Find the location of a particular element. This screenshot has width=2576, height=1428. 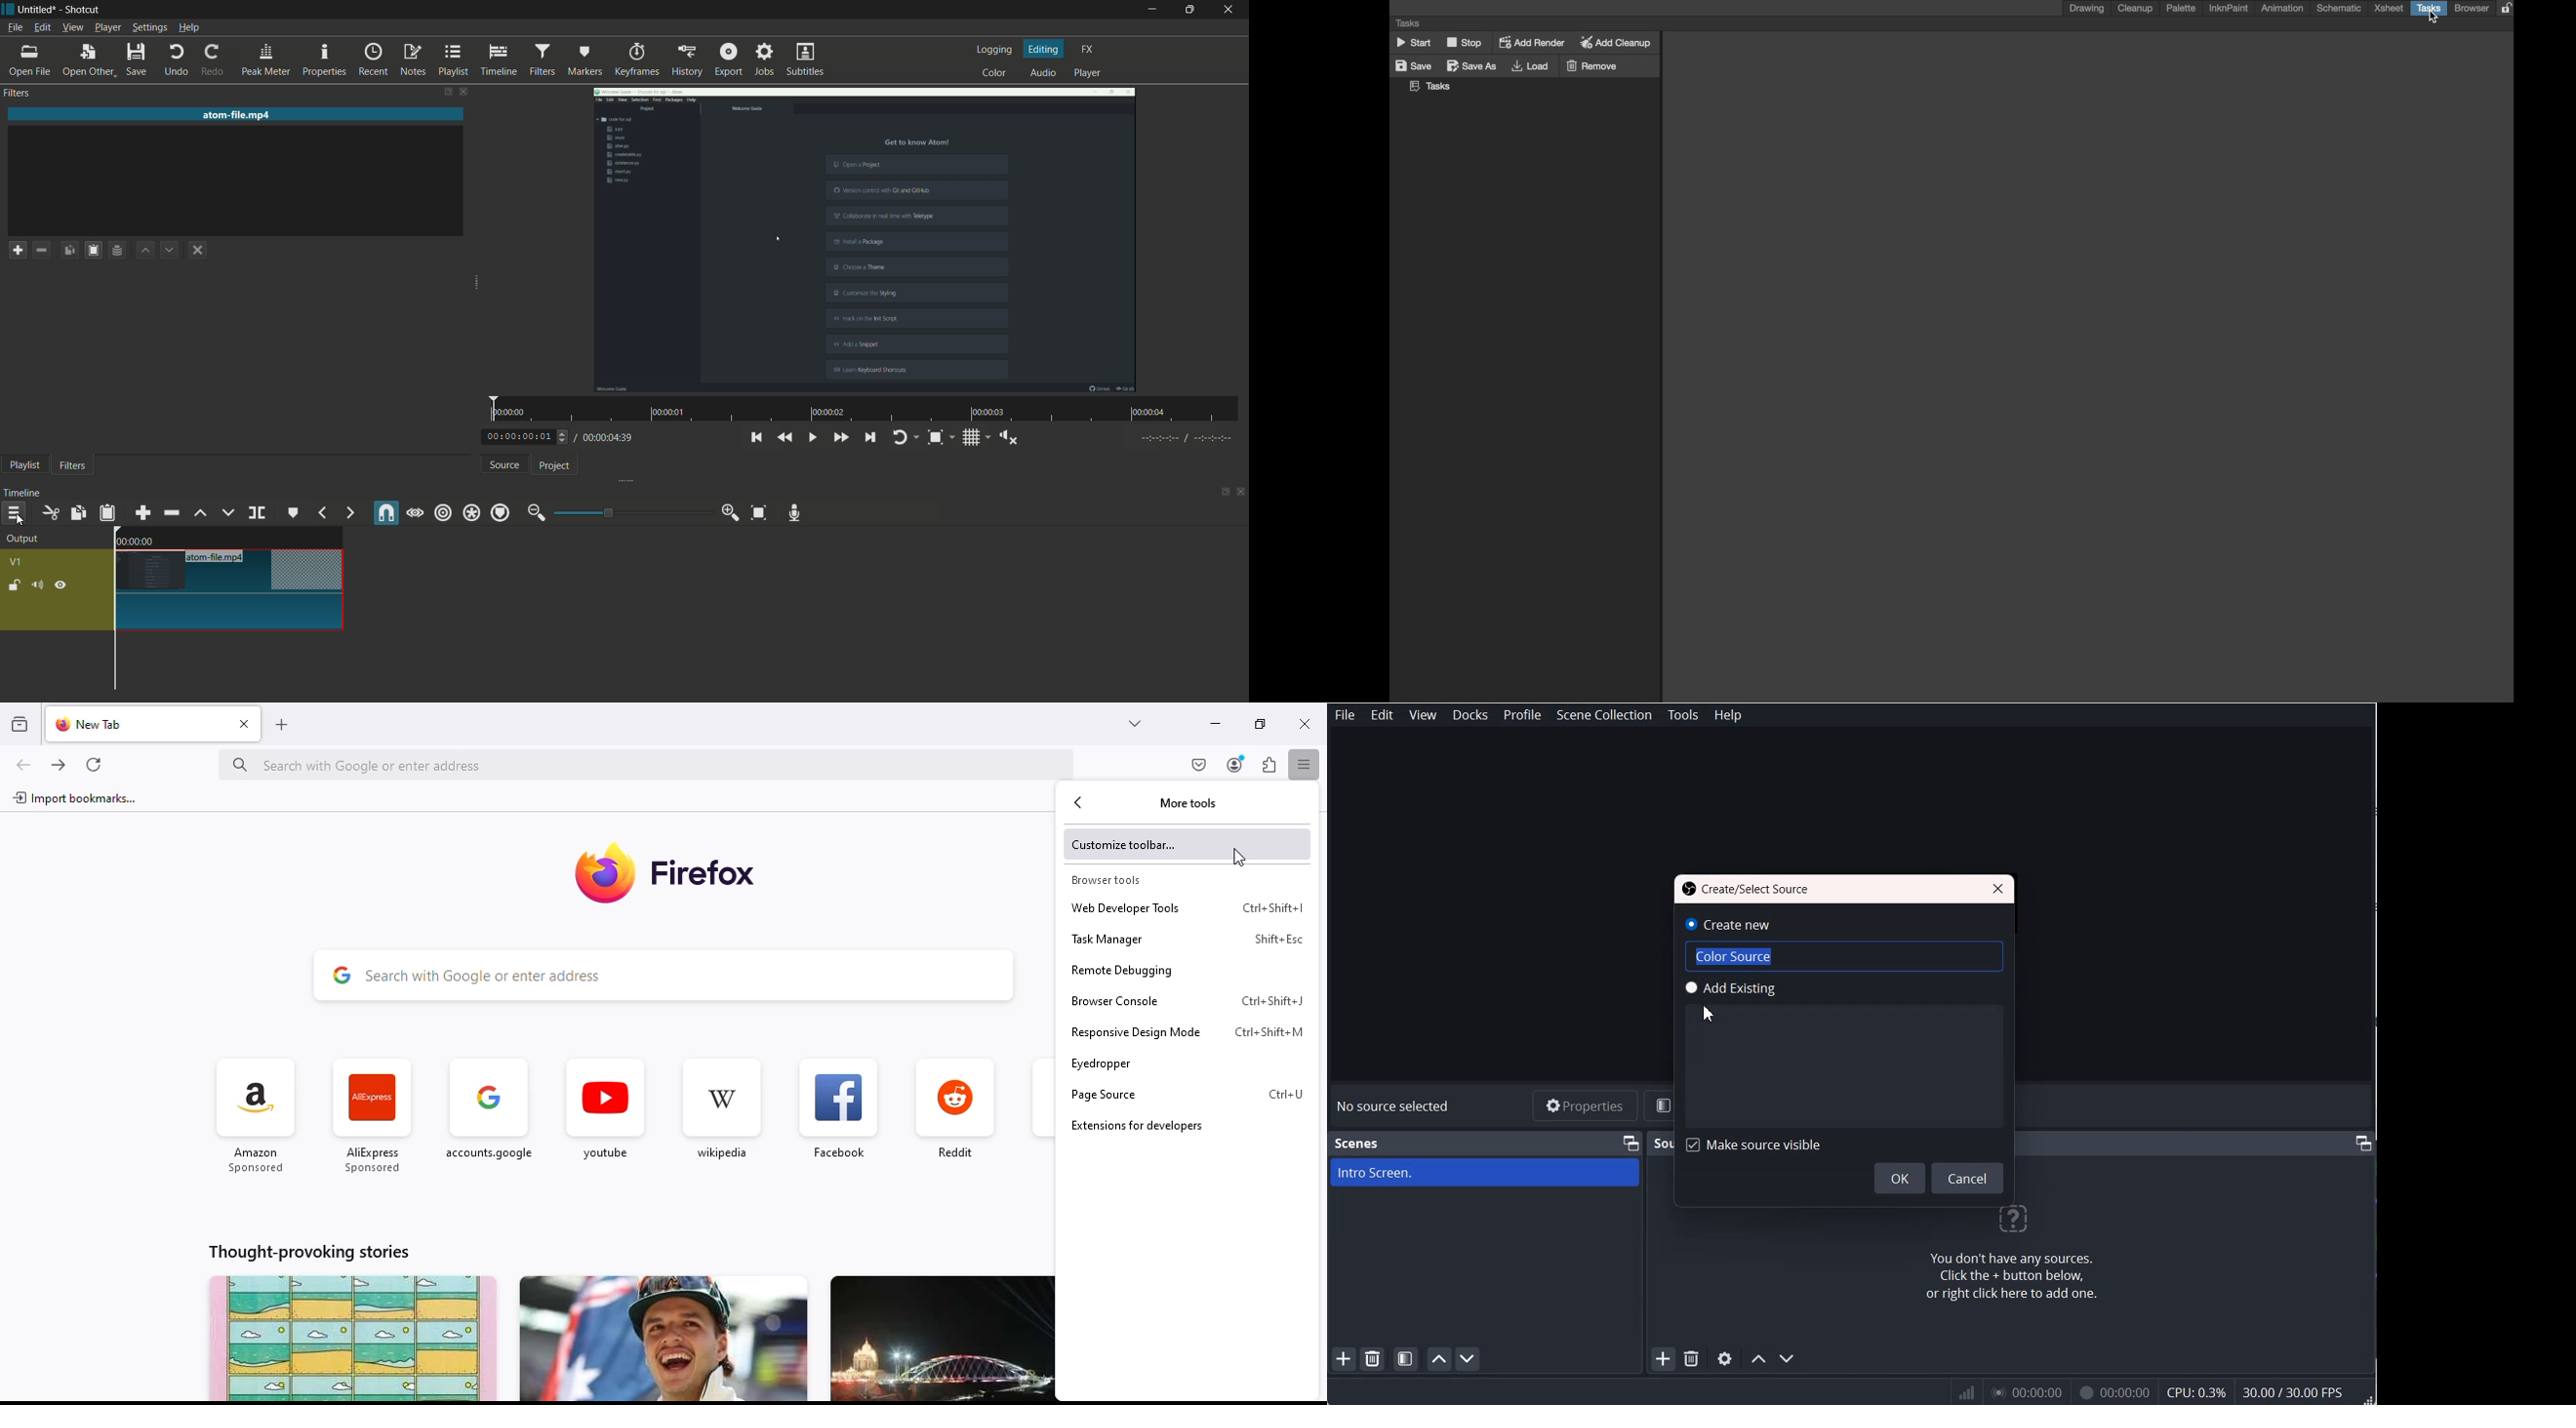

Add Scene is located at coordinates (1343, 1359).